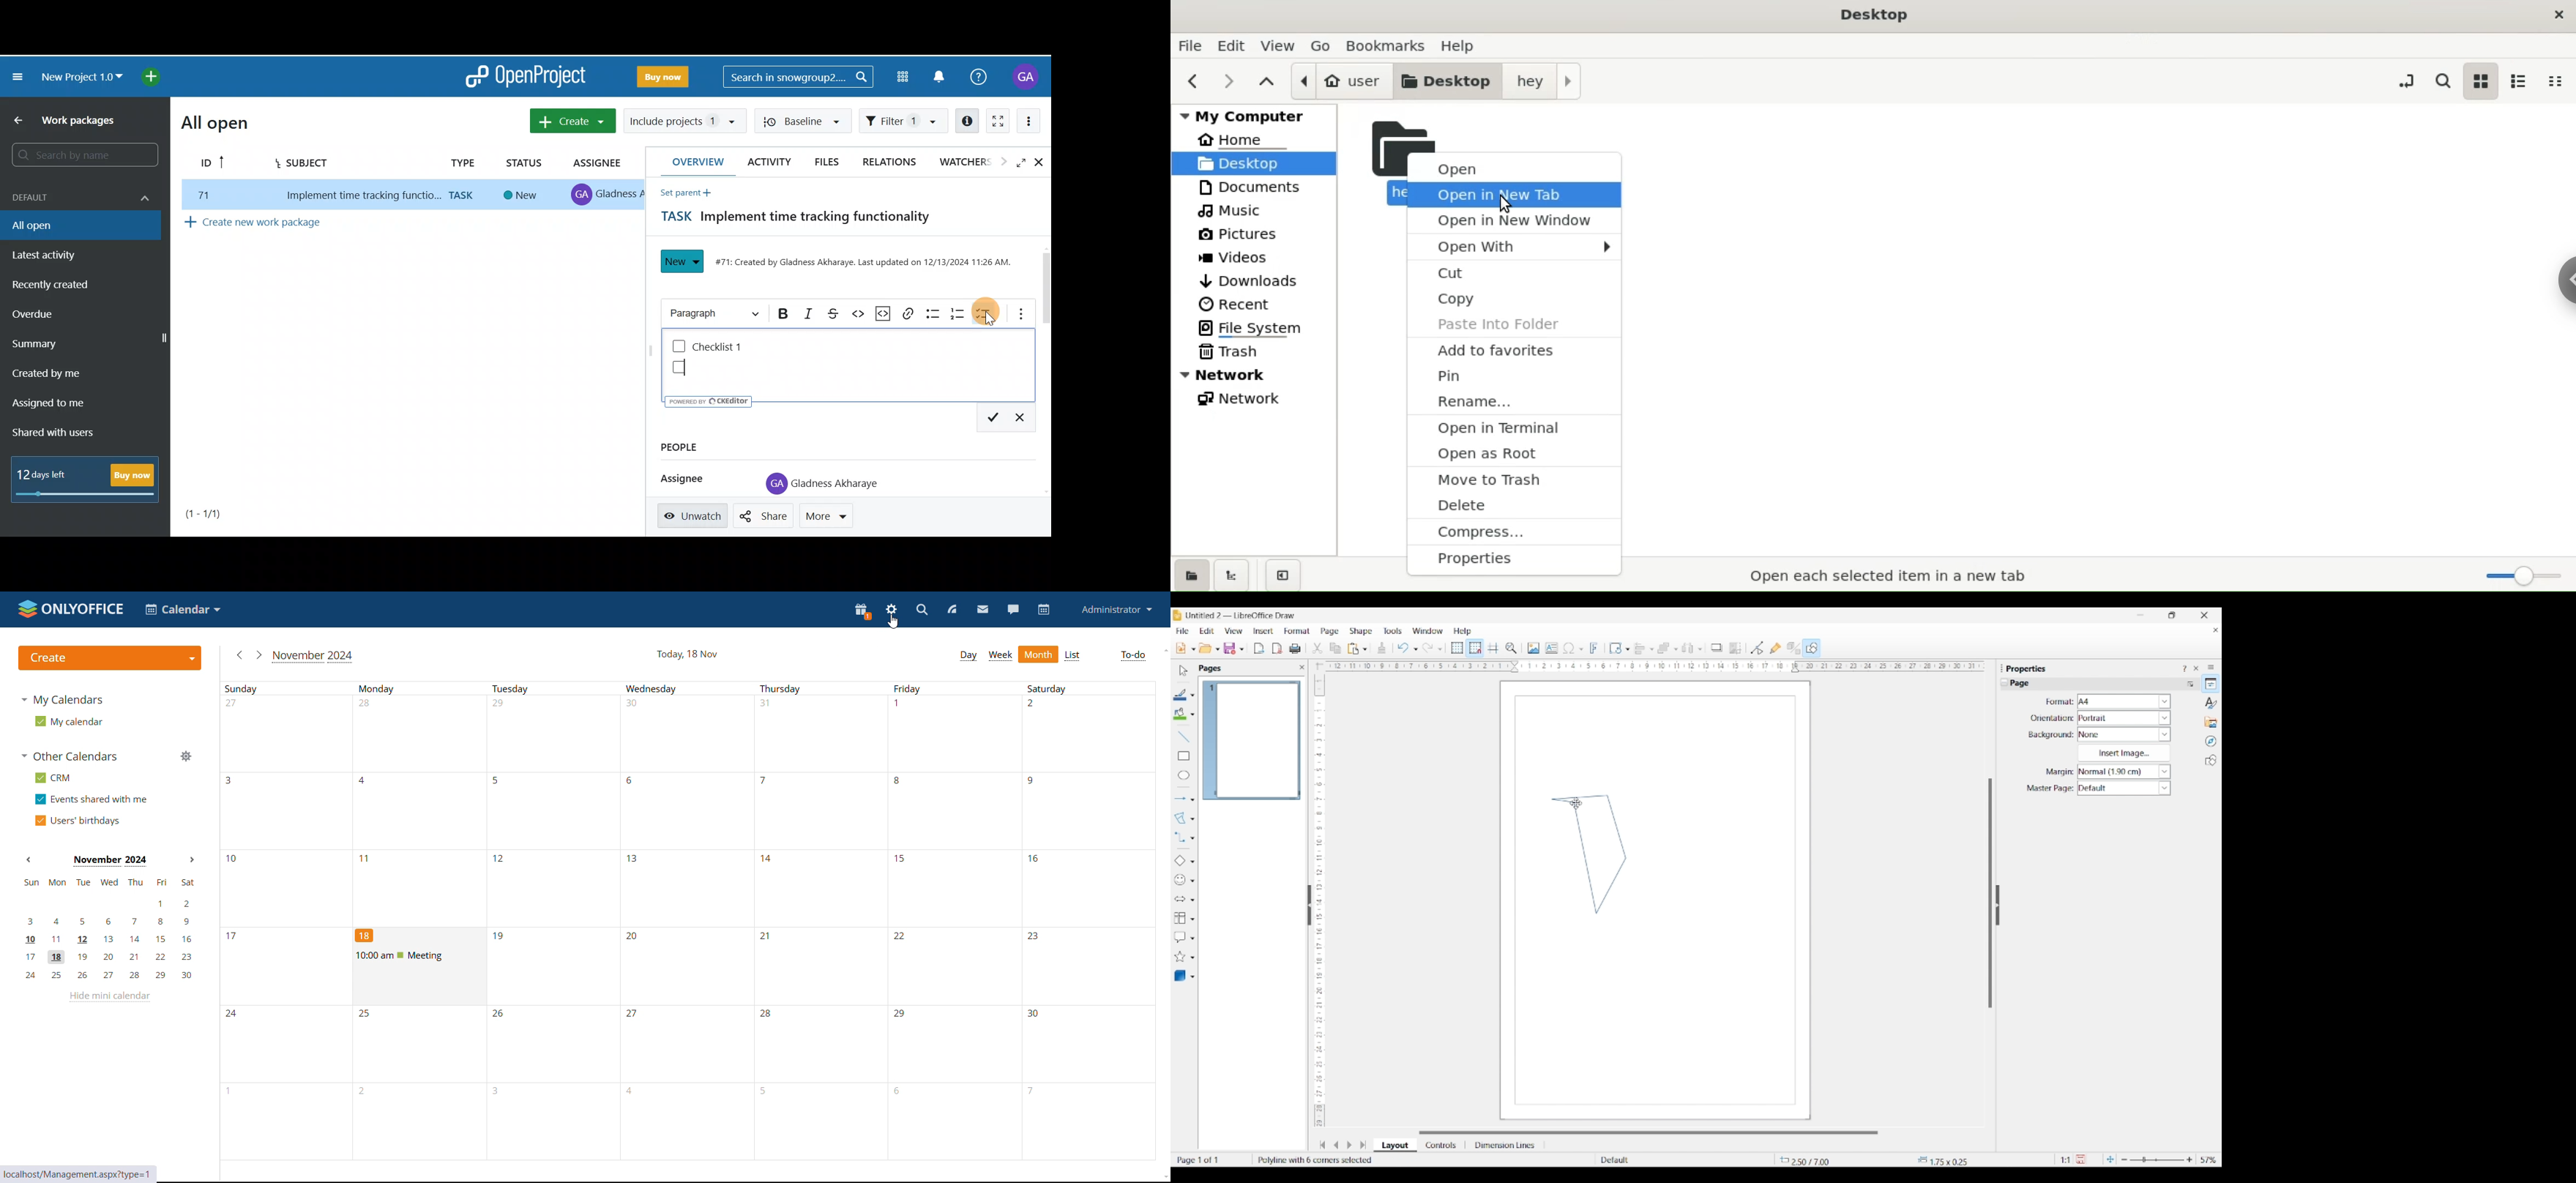 The image size is (2576, 1204). I want to click on Help, so click(1463, 631).